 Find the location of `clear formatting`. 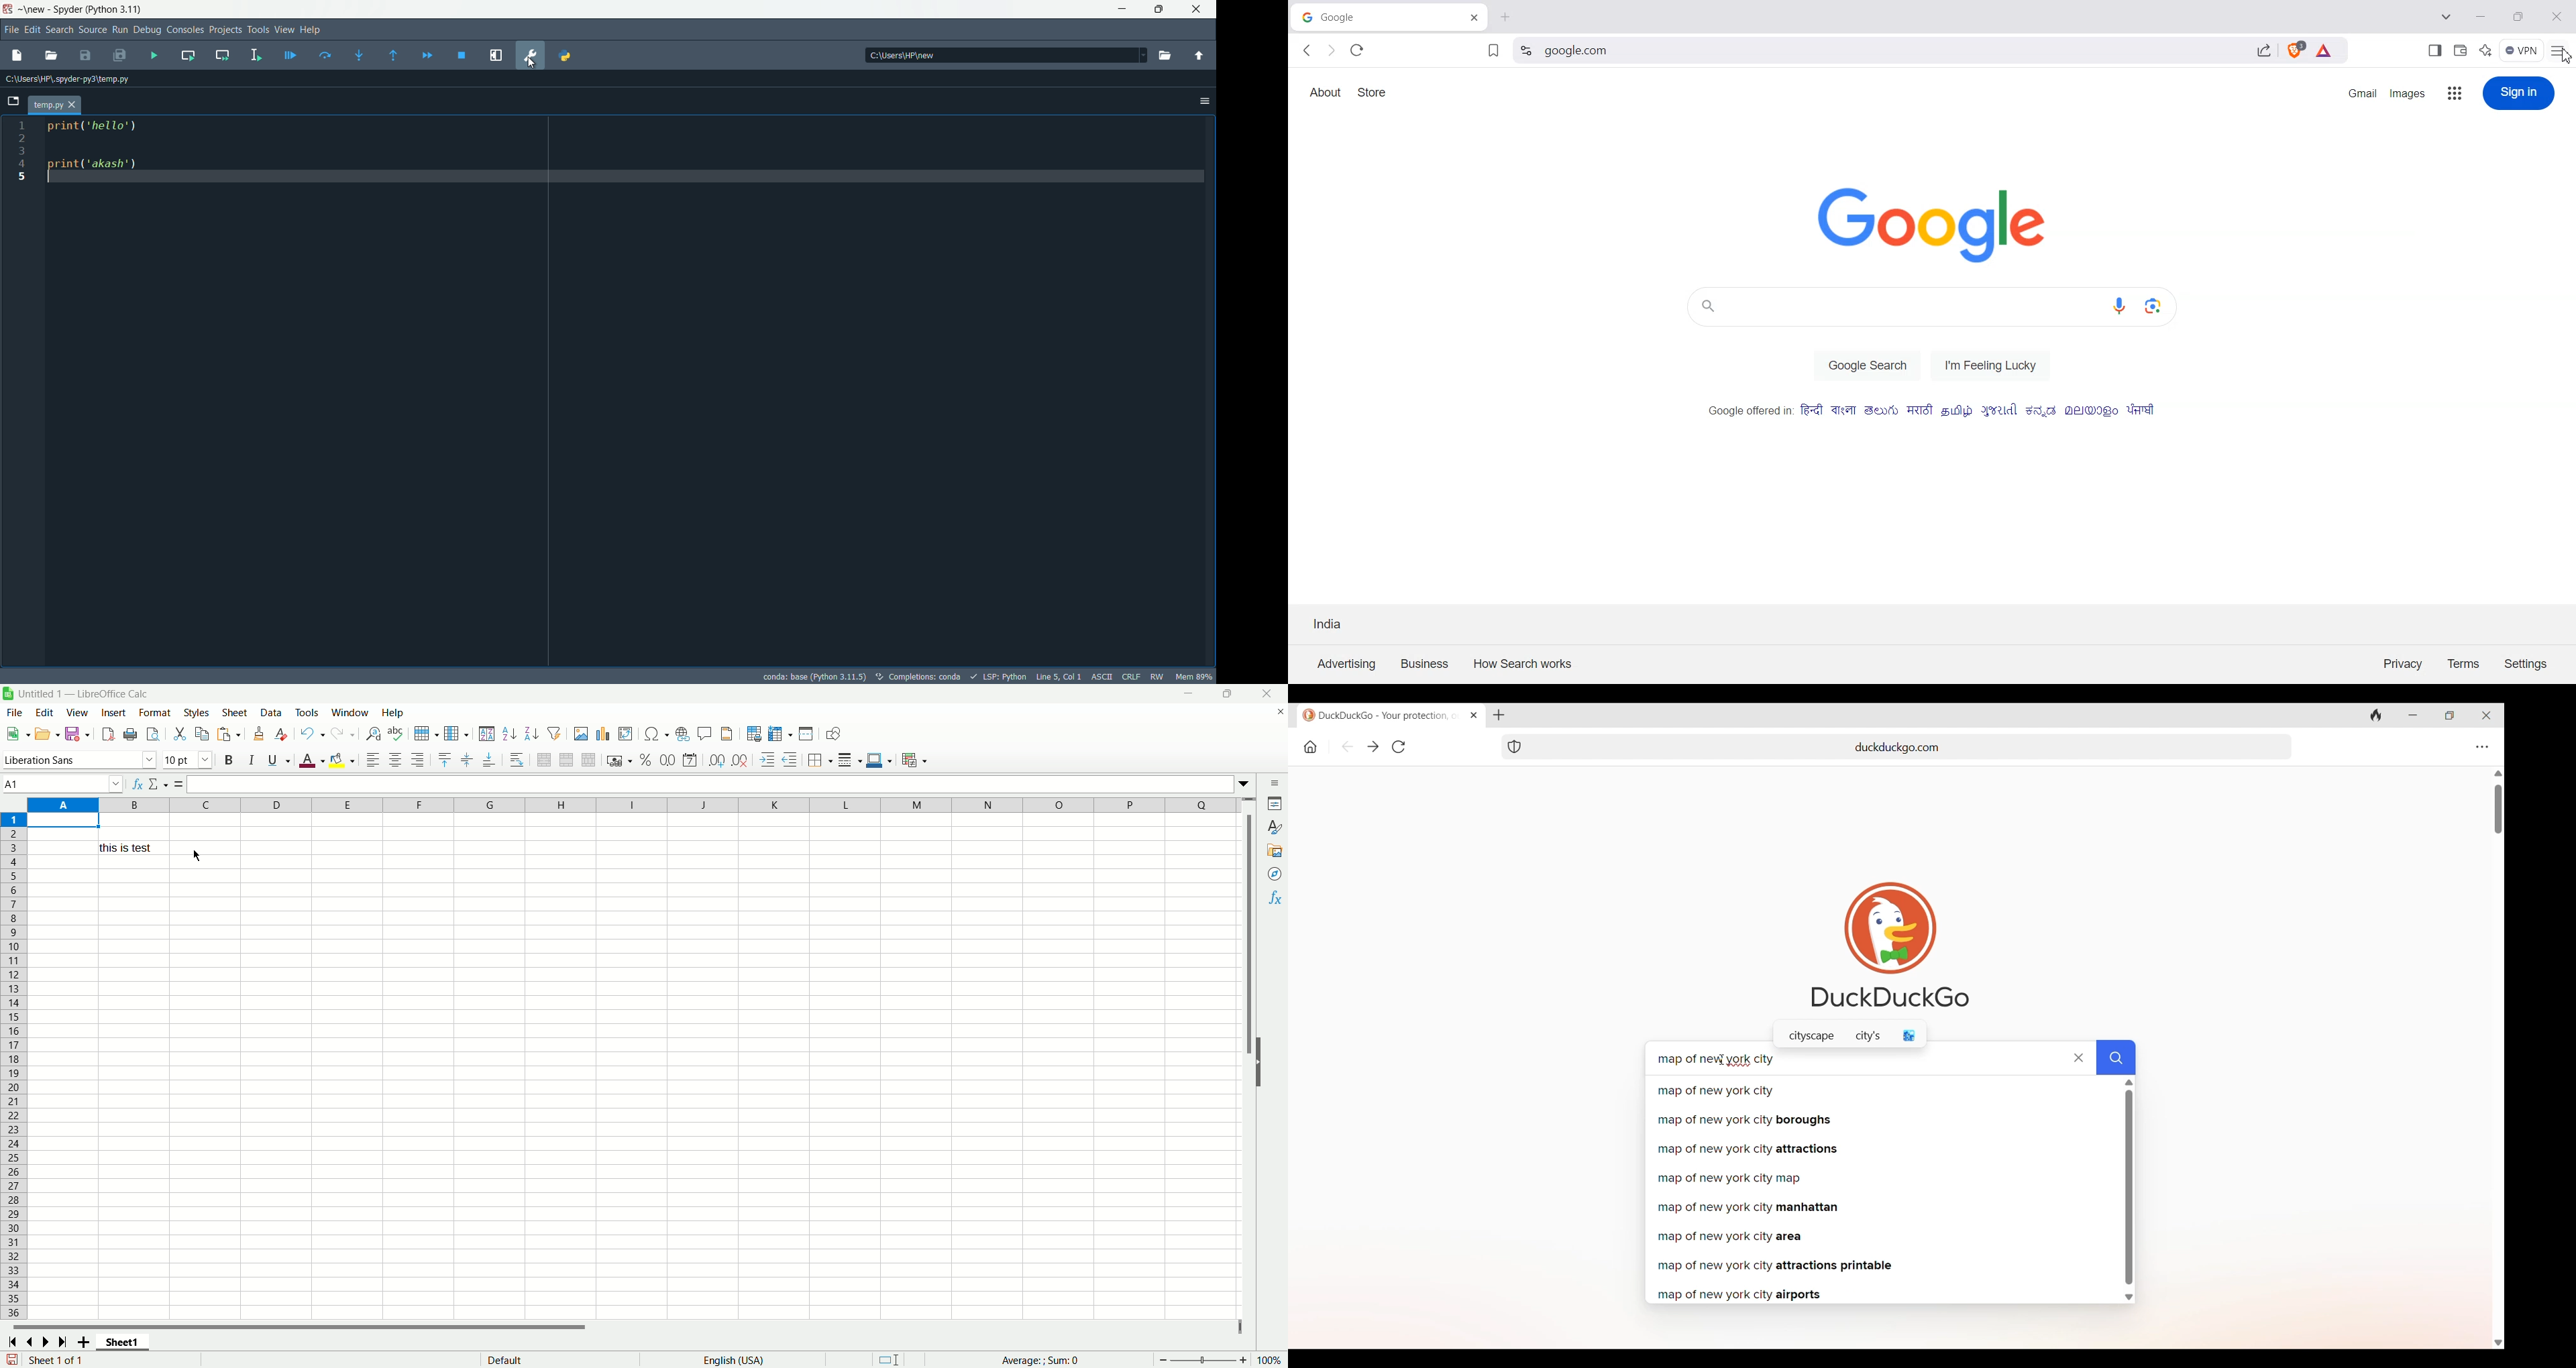

clear formatting is located at coordinates (282, 734).